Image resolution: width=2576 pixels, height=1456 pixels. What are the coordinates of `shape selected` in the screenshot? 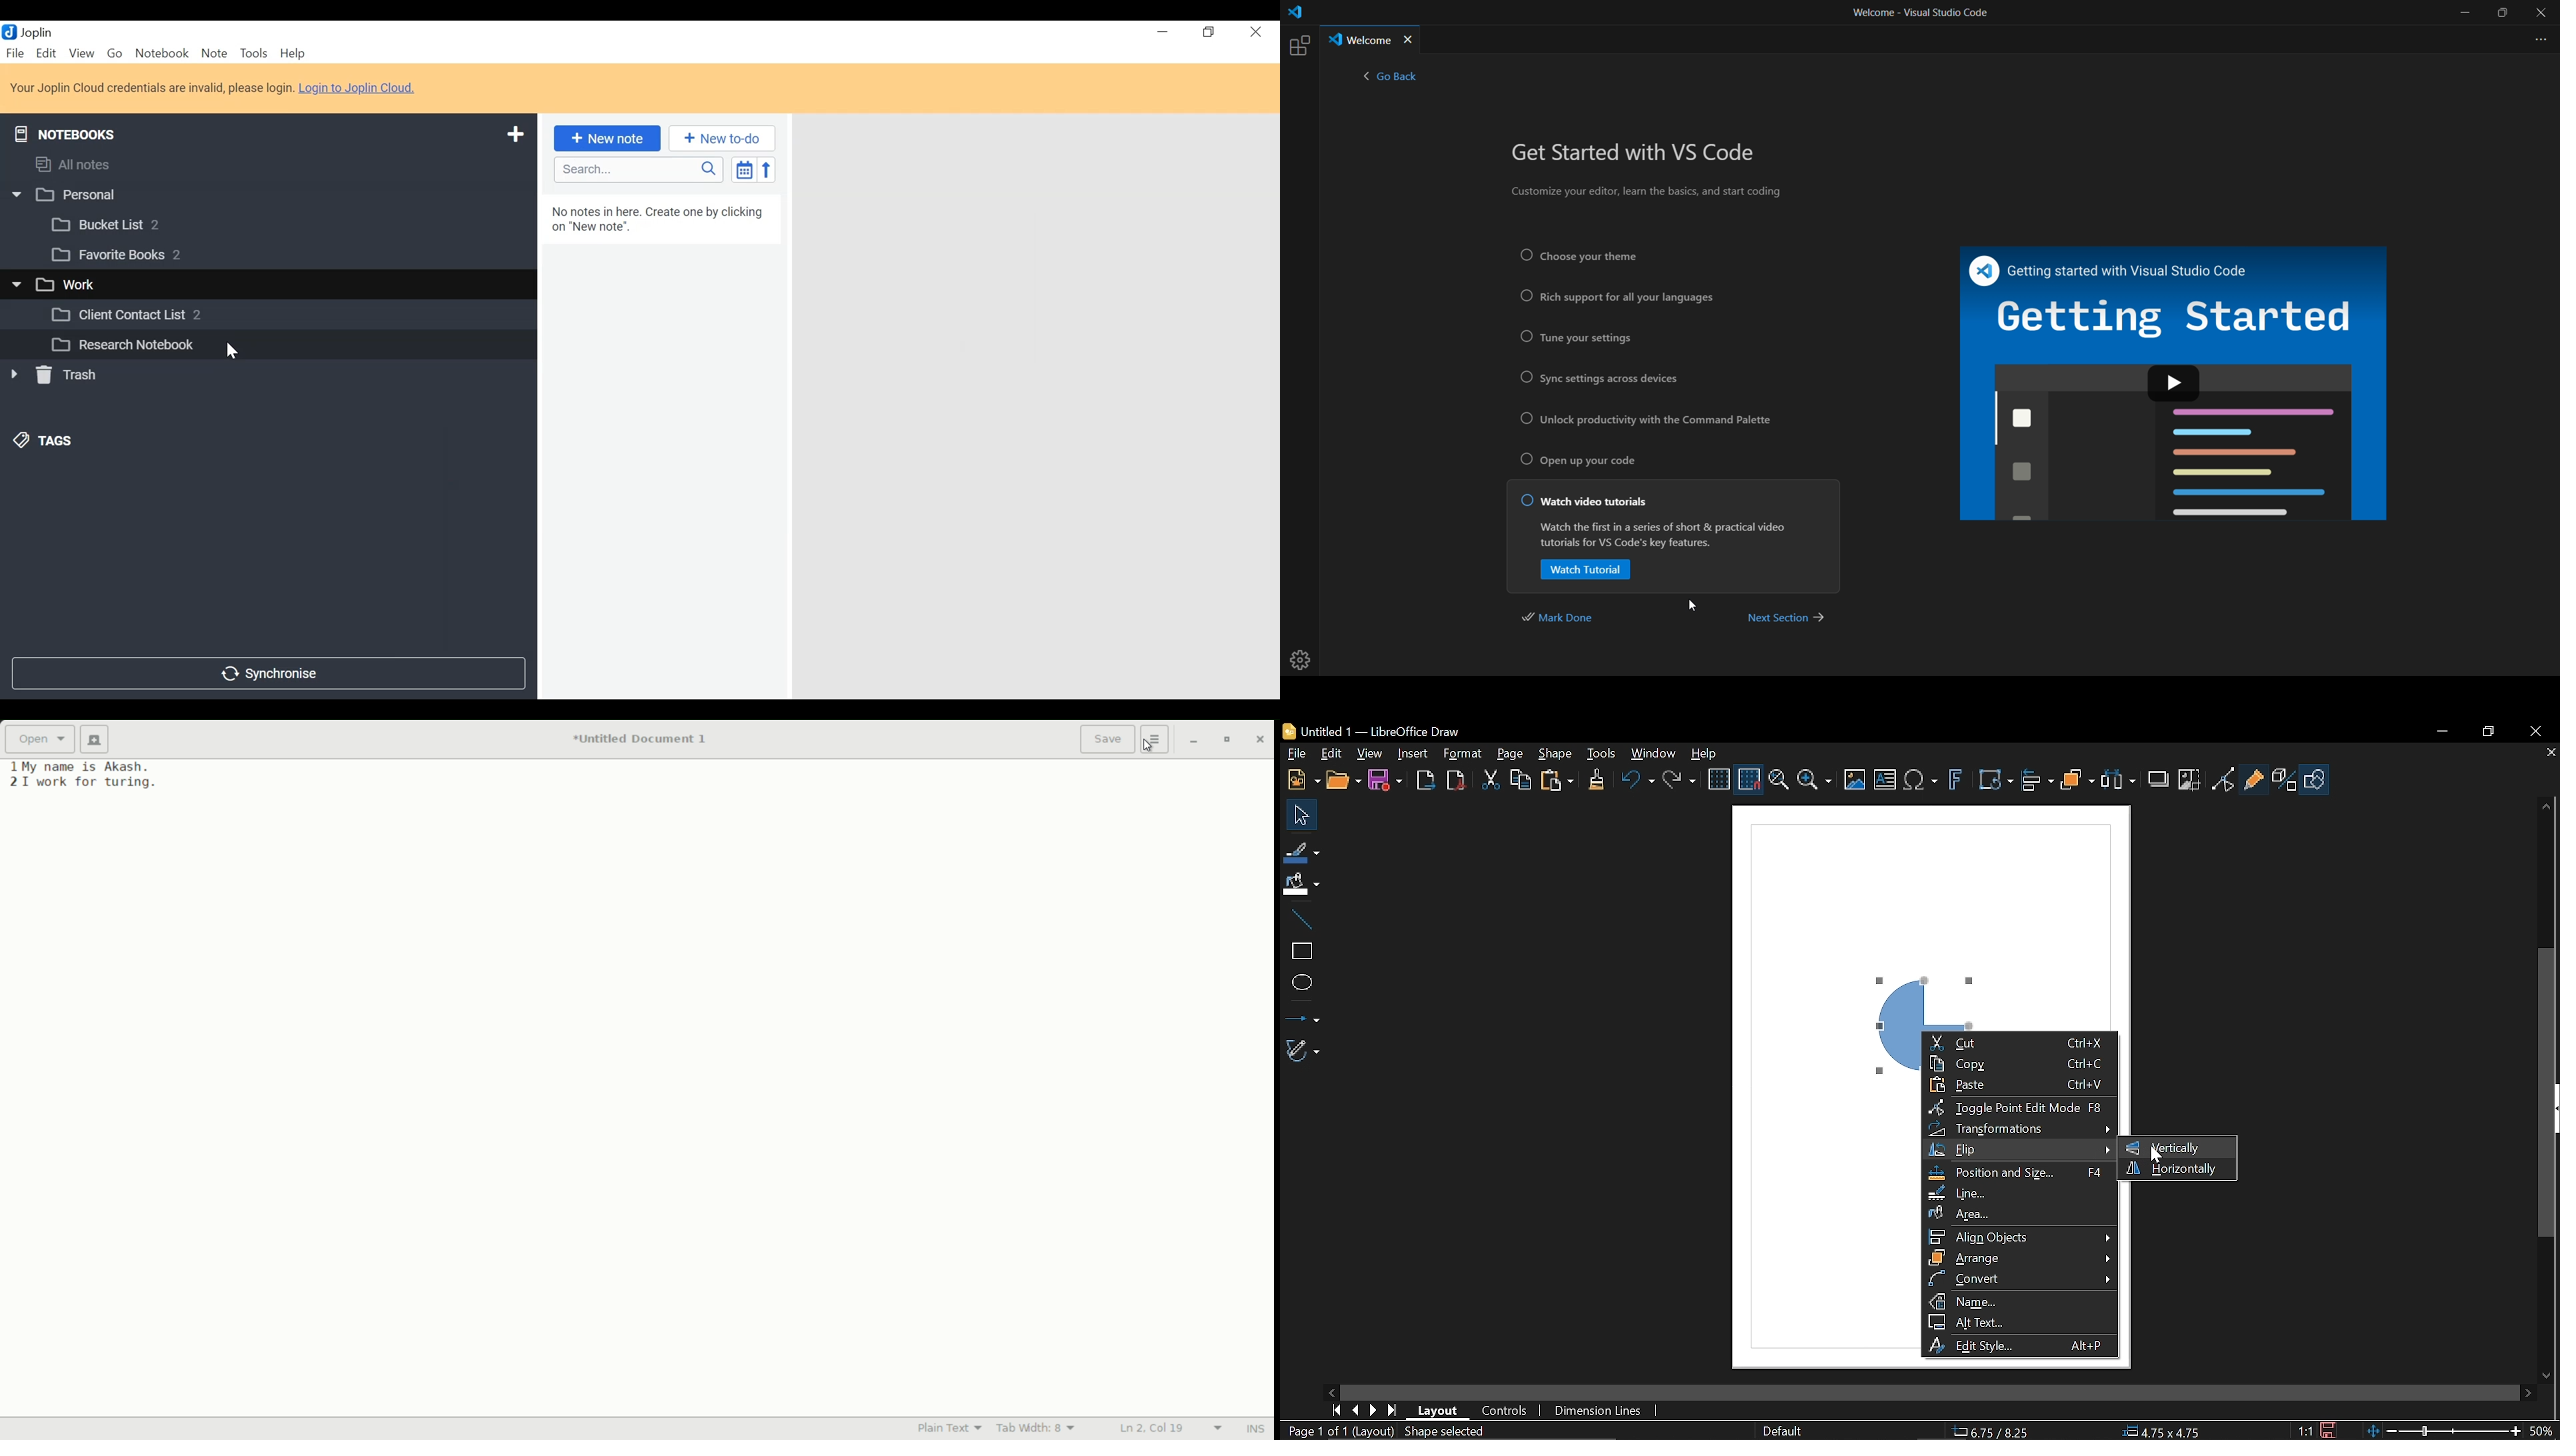 It's located at (1444, 1433).